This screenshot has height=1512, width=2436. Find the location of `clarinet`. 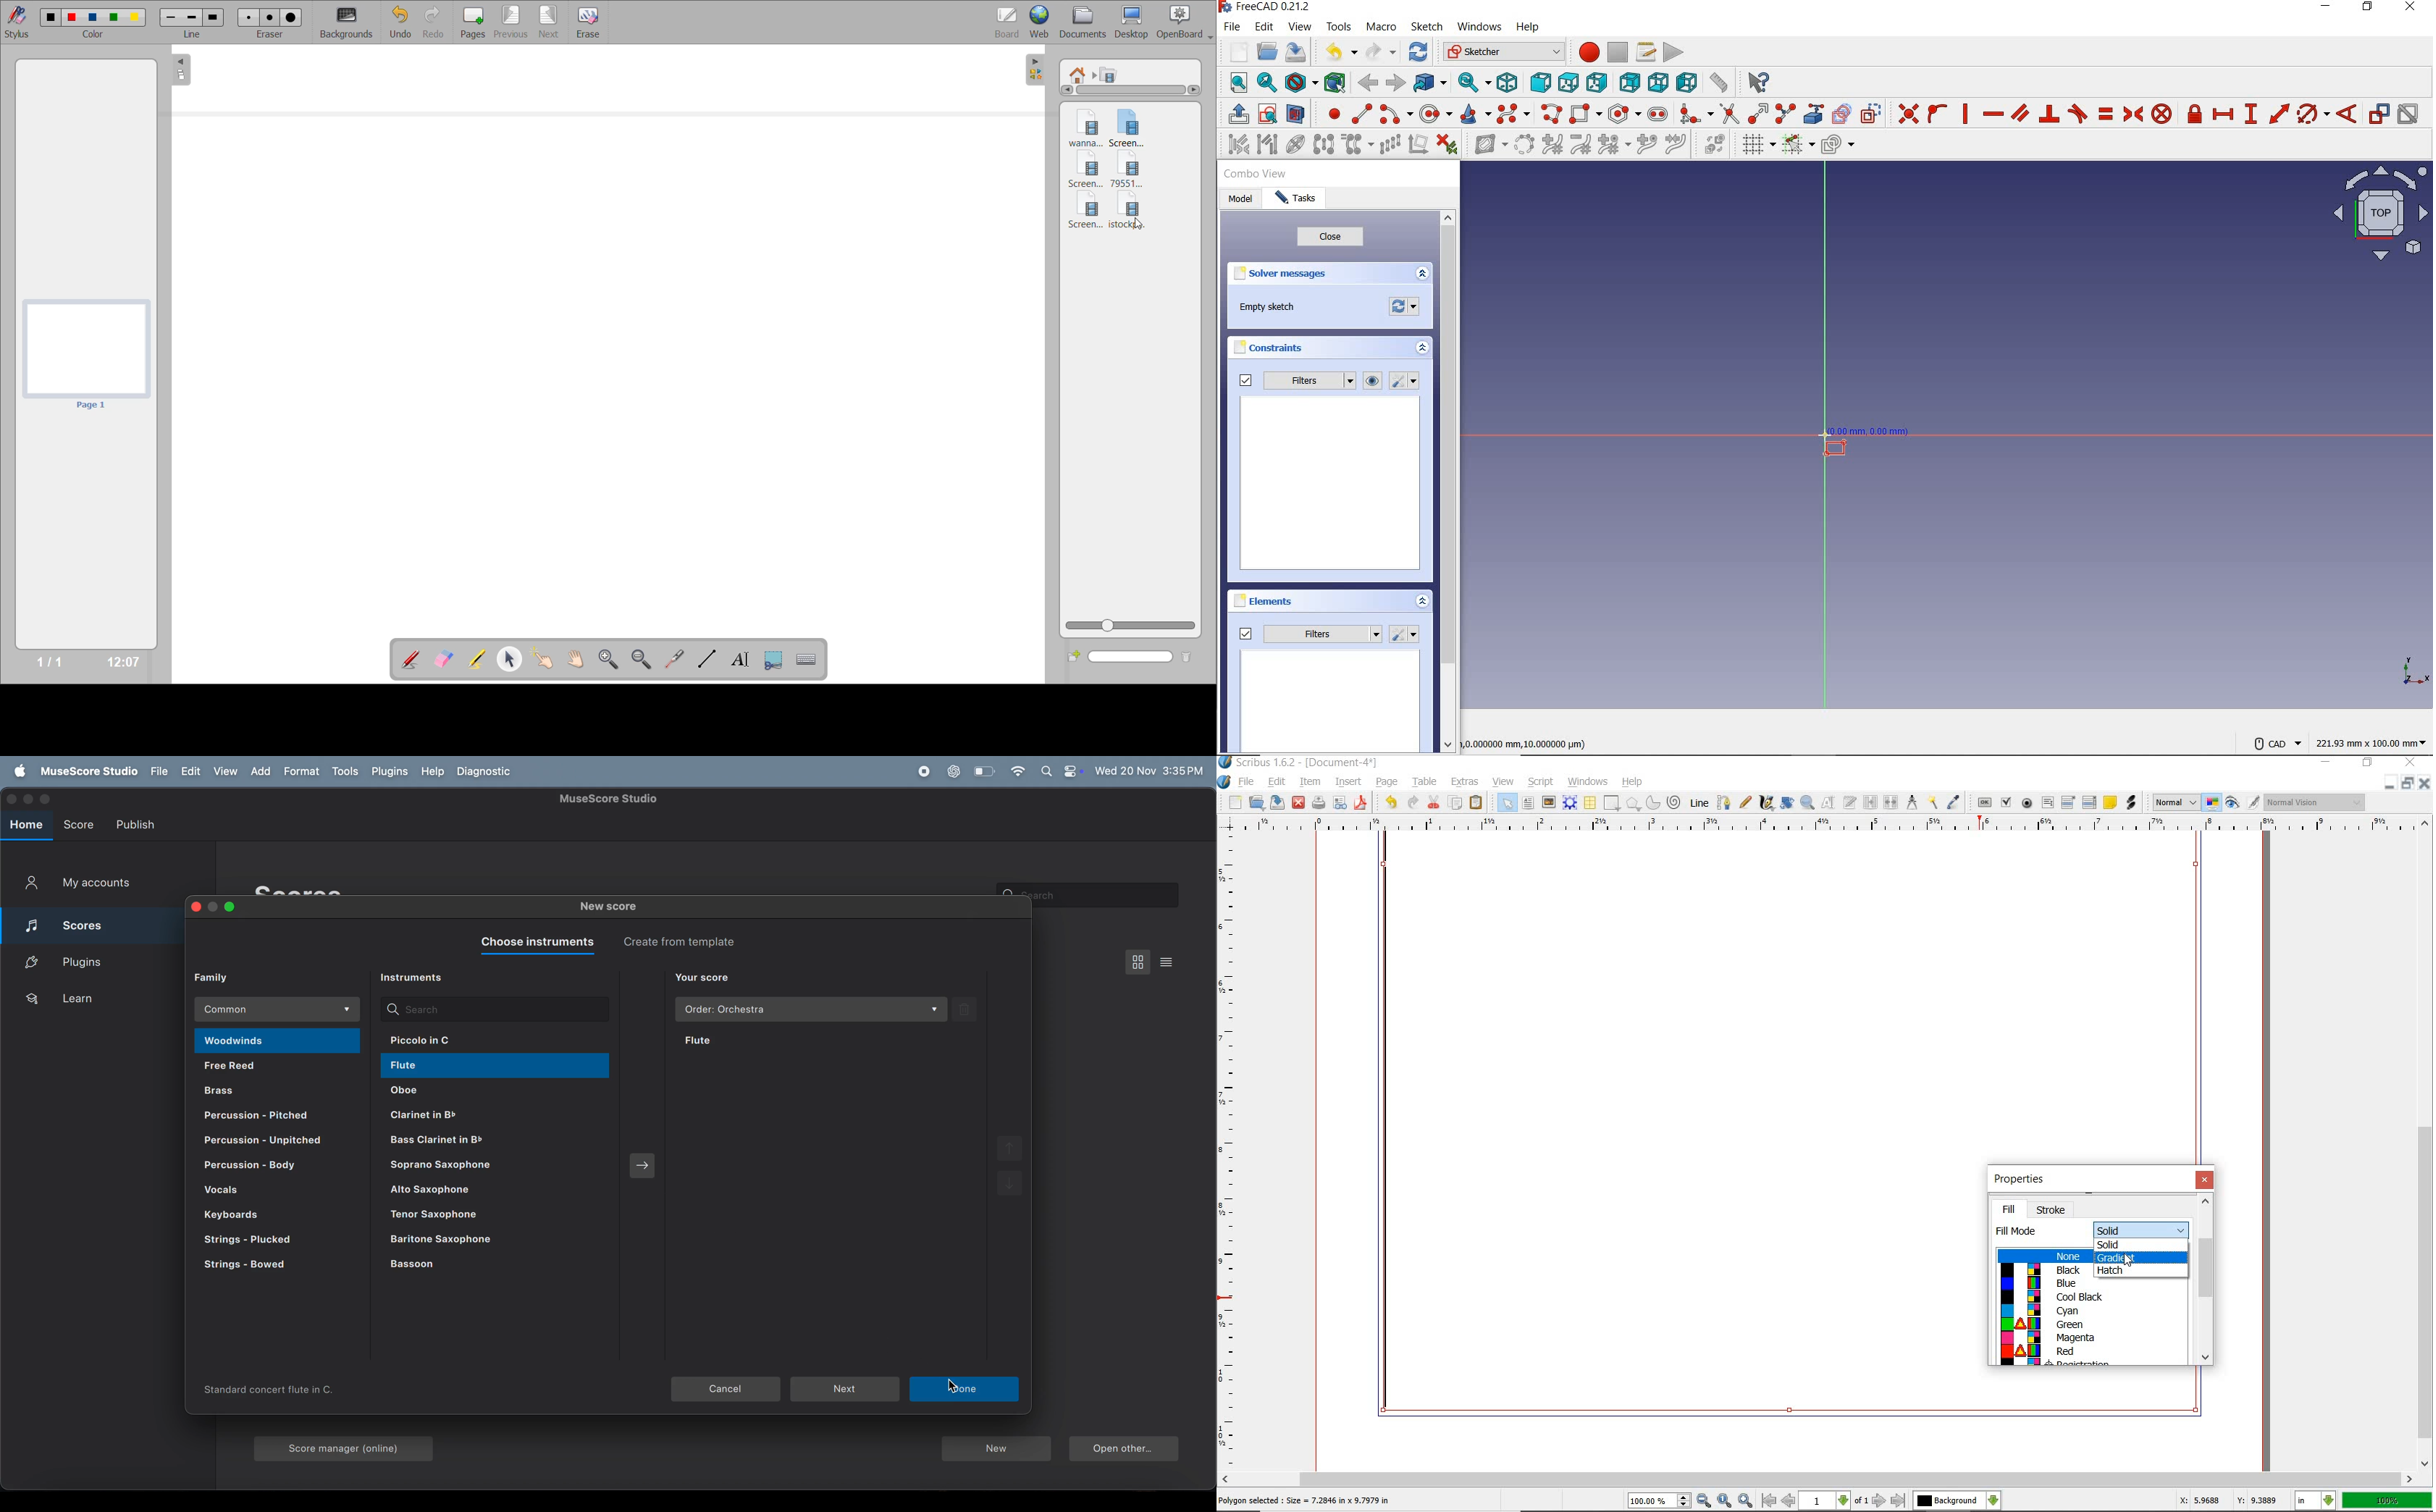

clarinet is located at coordinates (479, 1141).